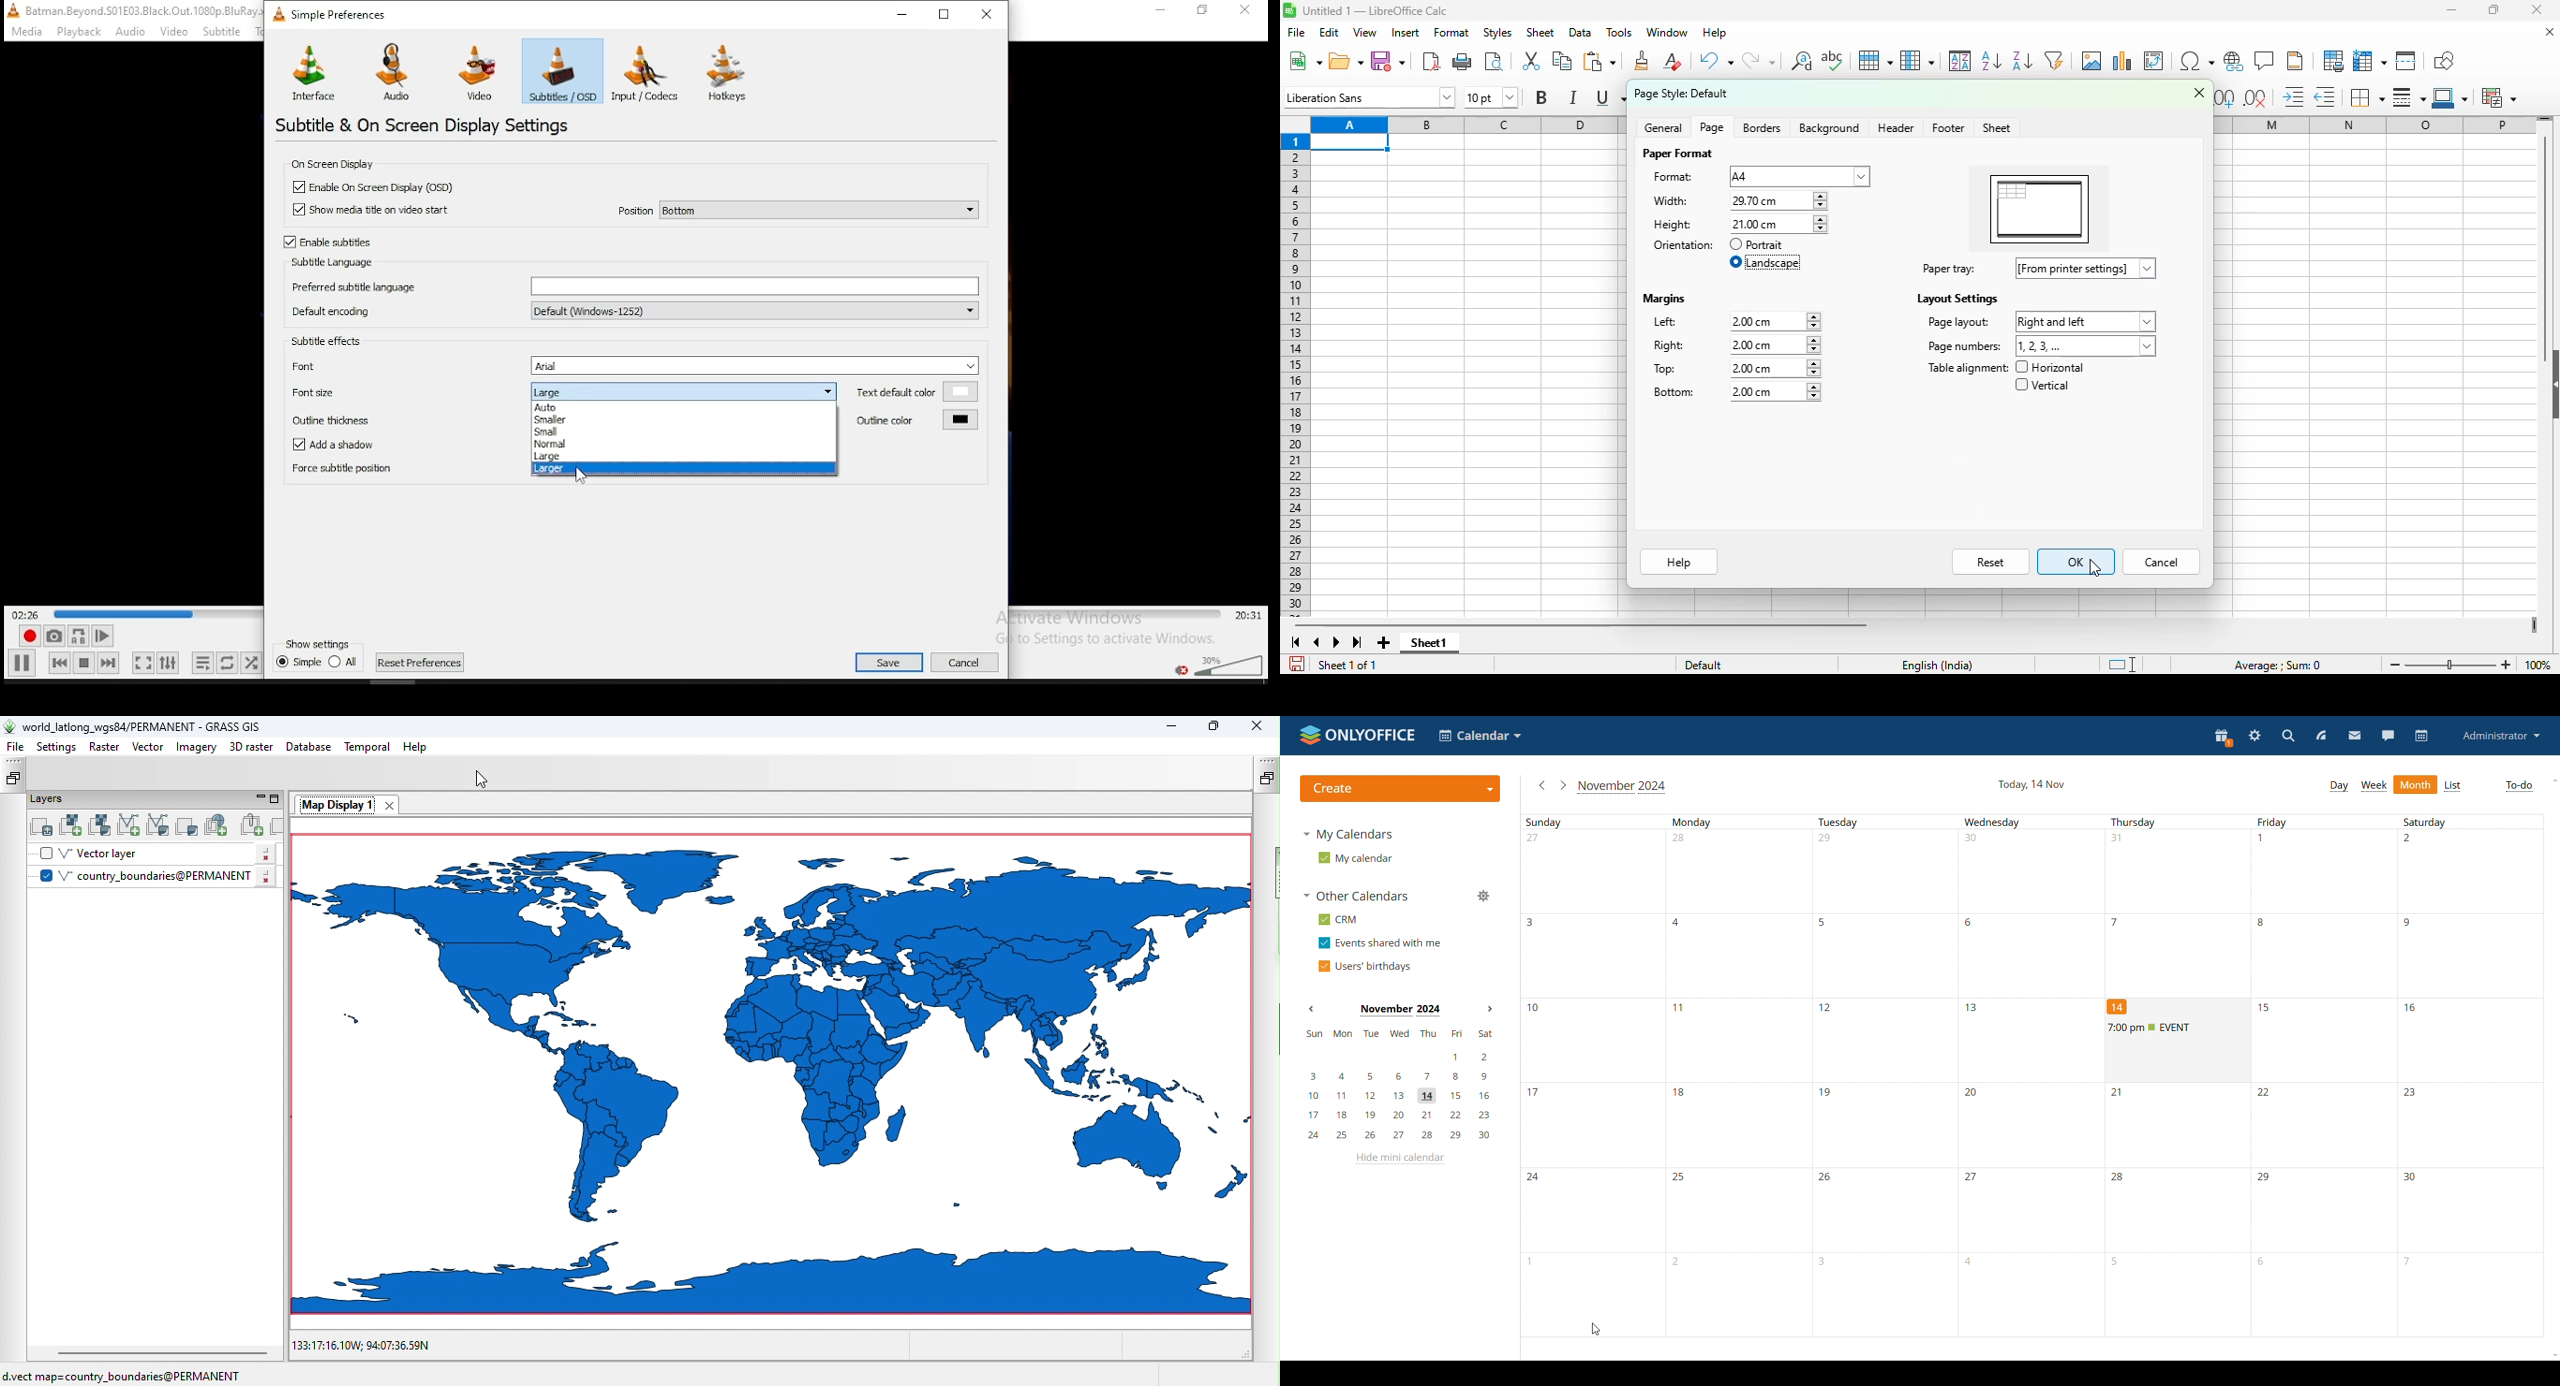  I want to click on take a snapshot, so click(54, 635).